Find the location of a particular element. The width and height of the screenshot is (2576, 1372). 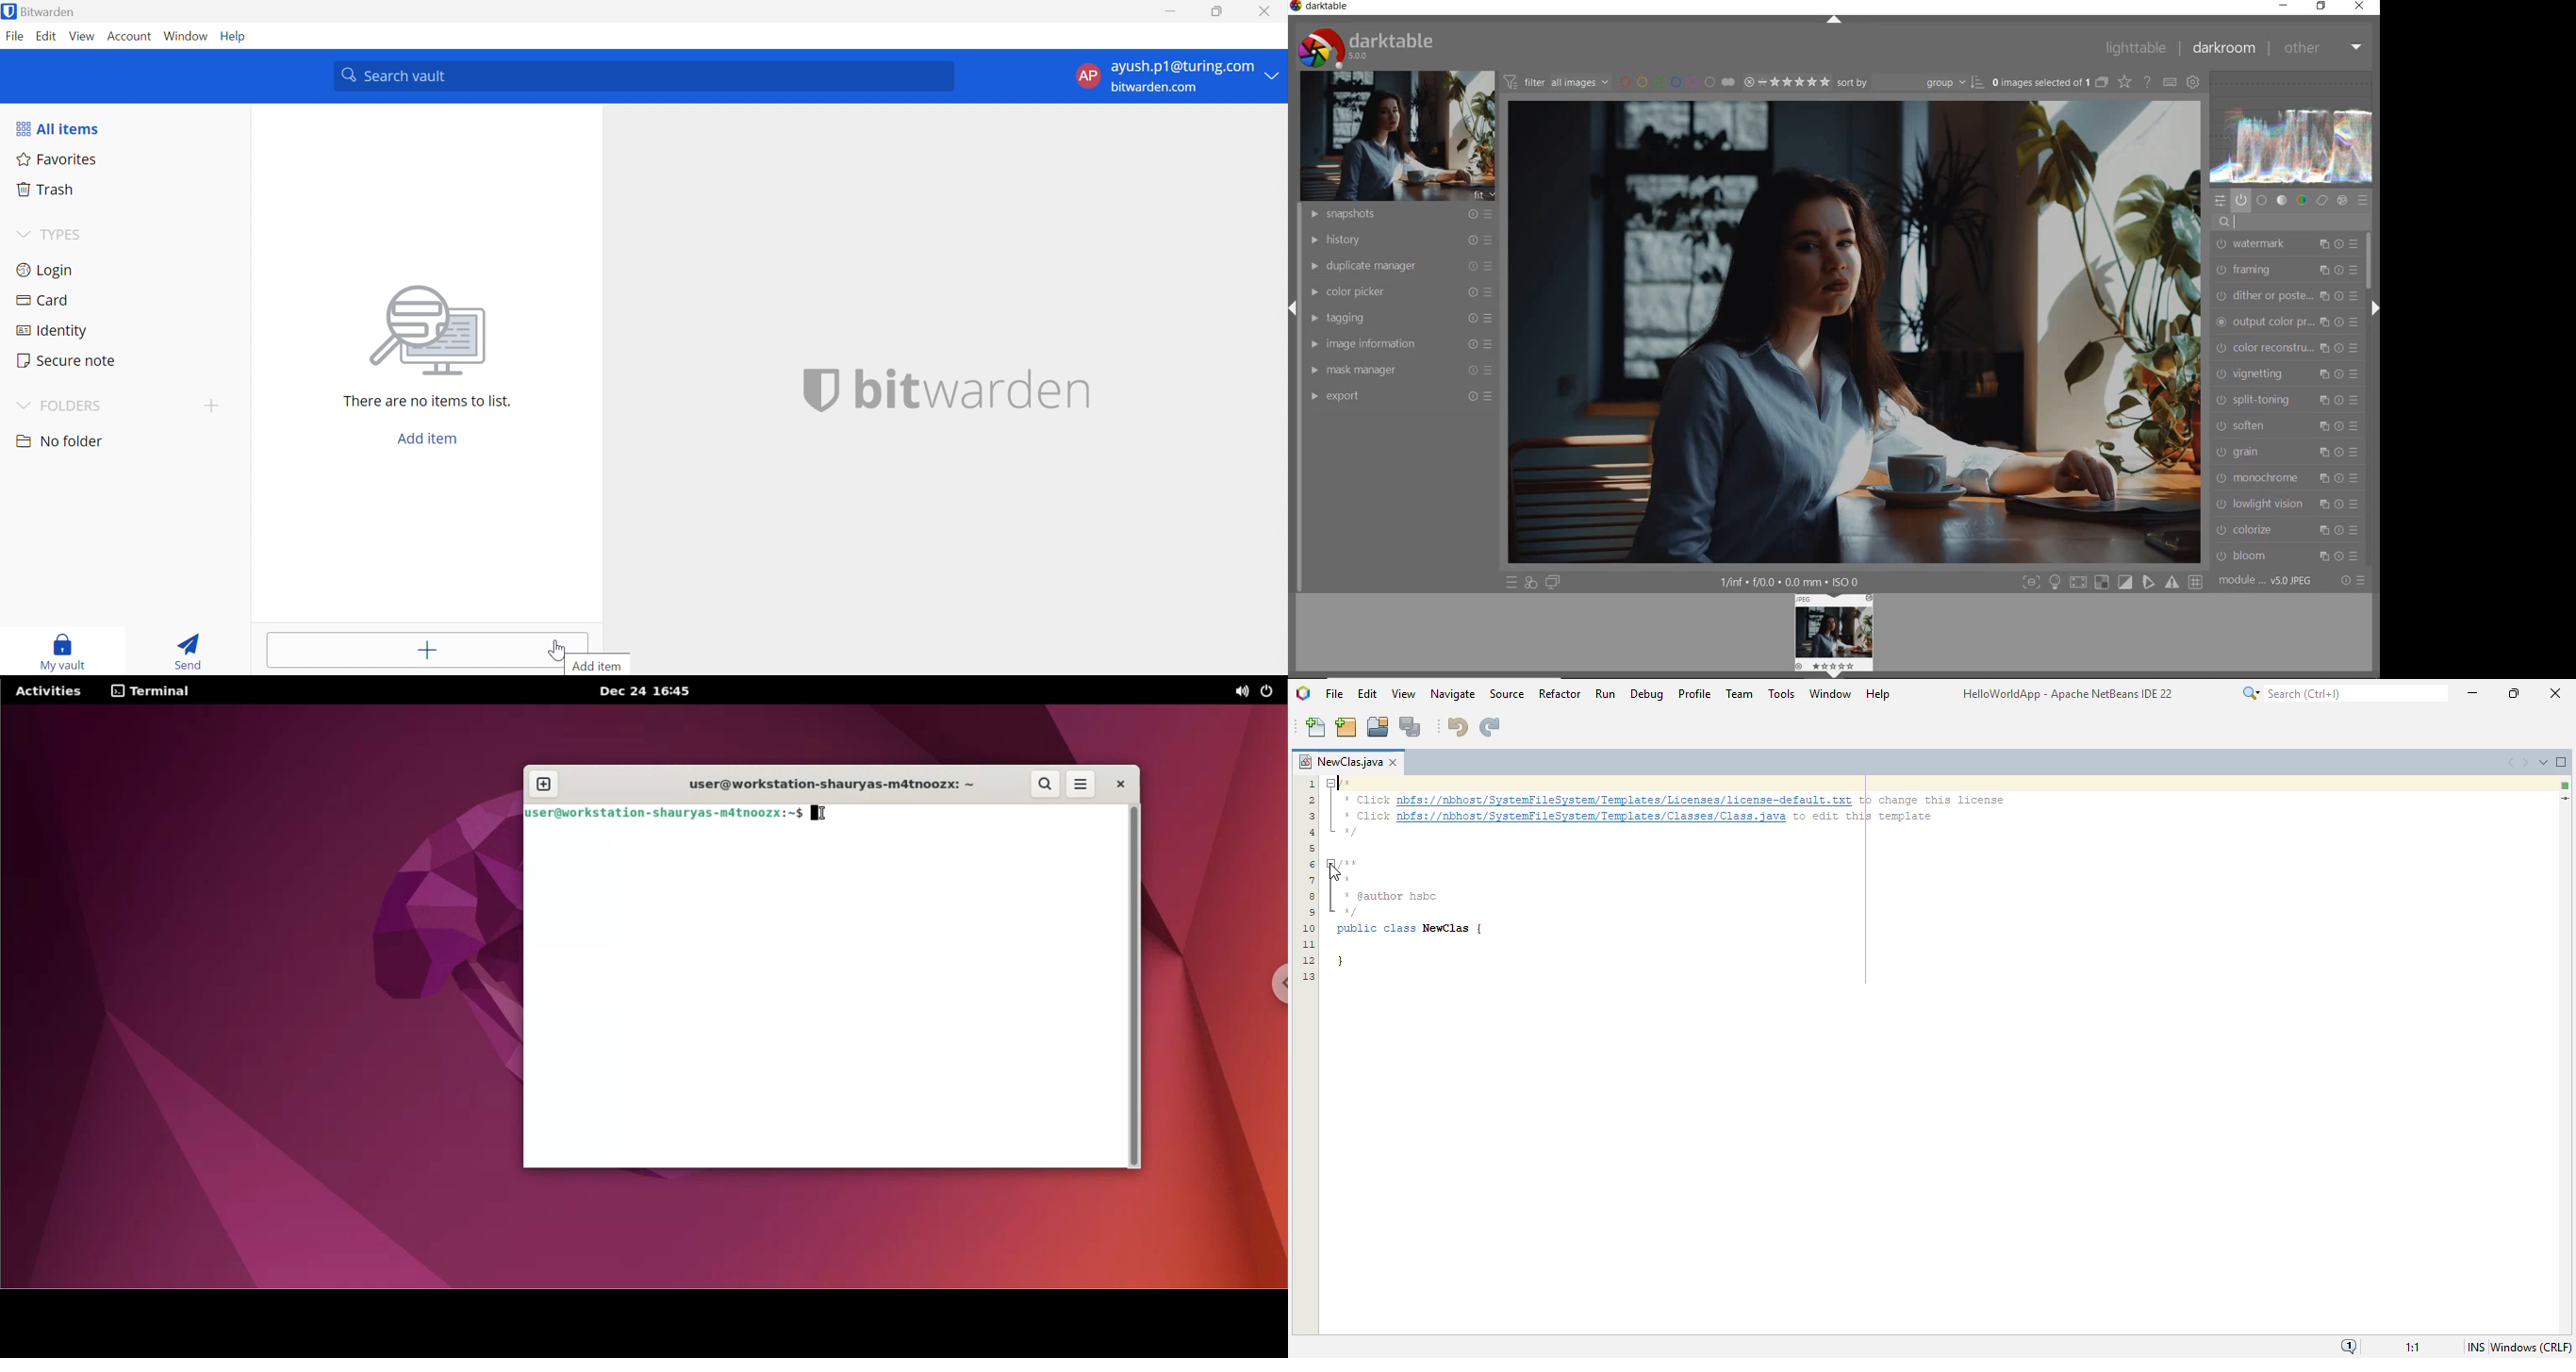

Add folder is located at coordinates (212, 406).